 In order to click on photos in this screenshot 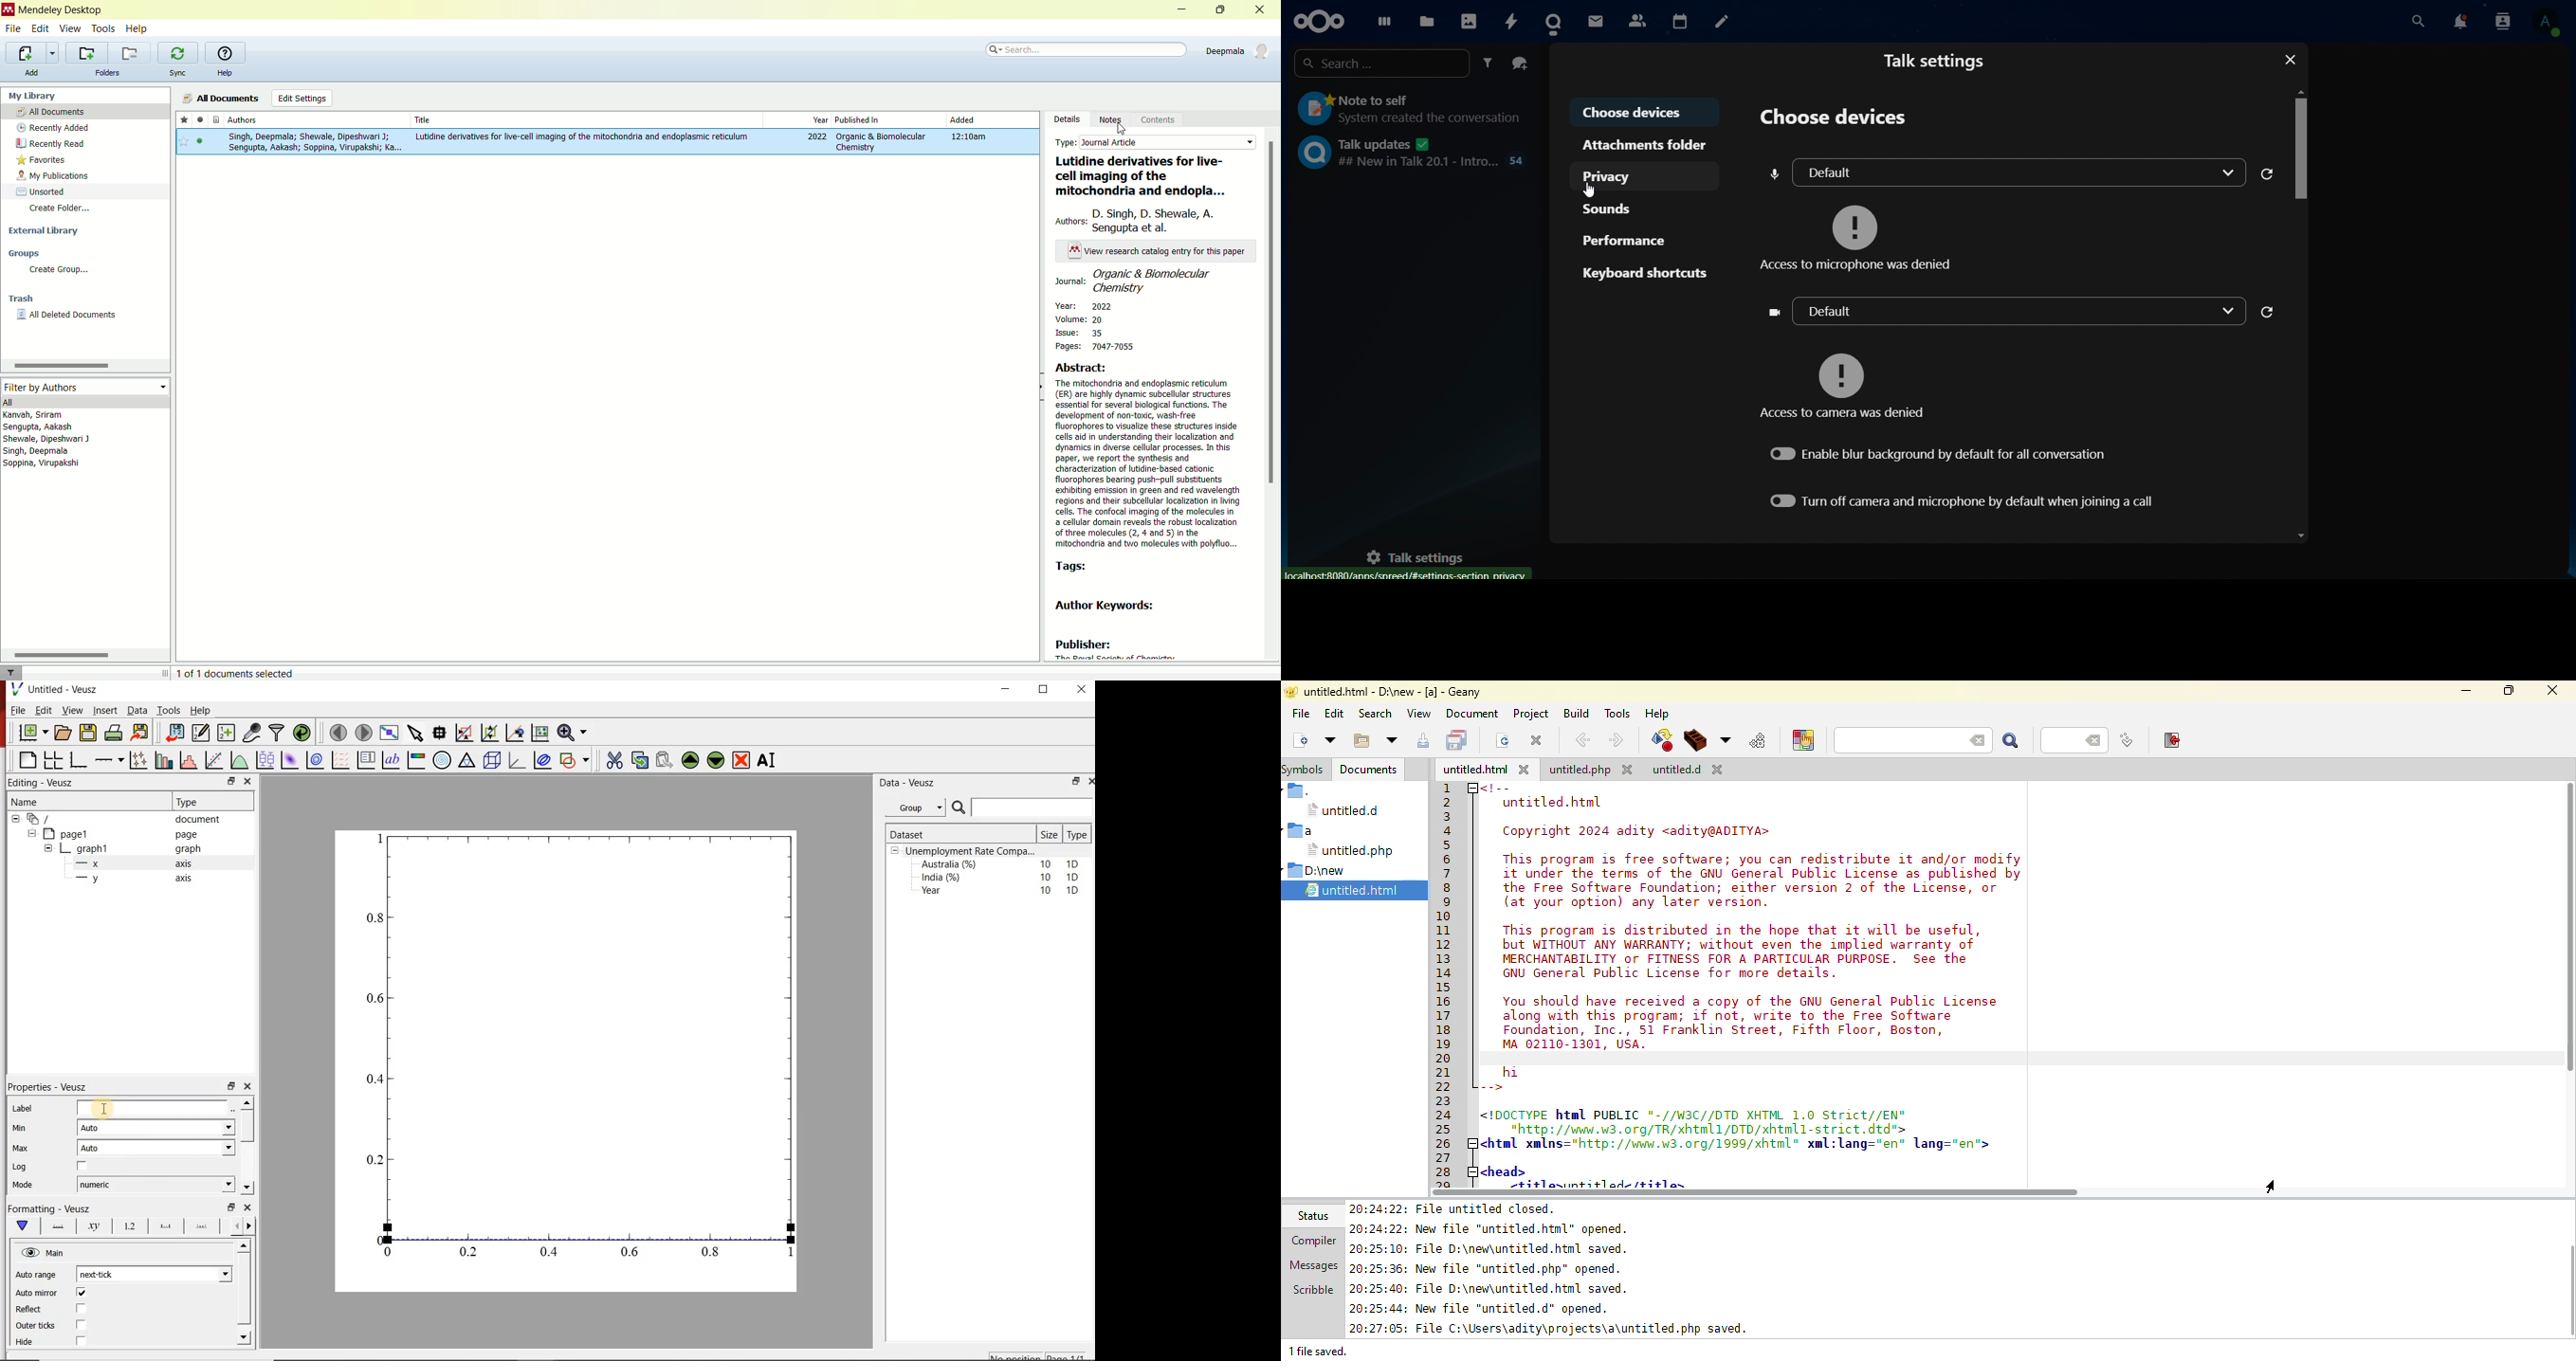, I will do `click(1468, 20)`.